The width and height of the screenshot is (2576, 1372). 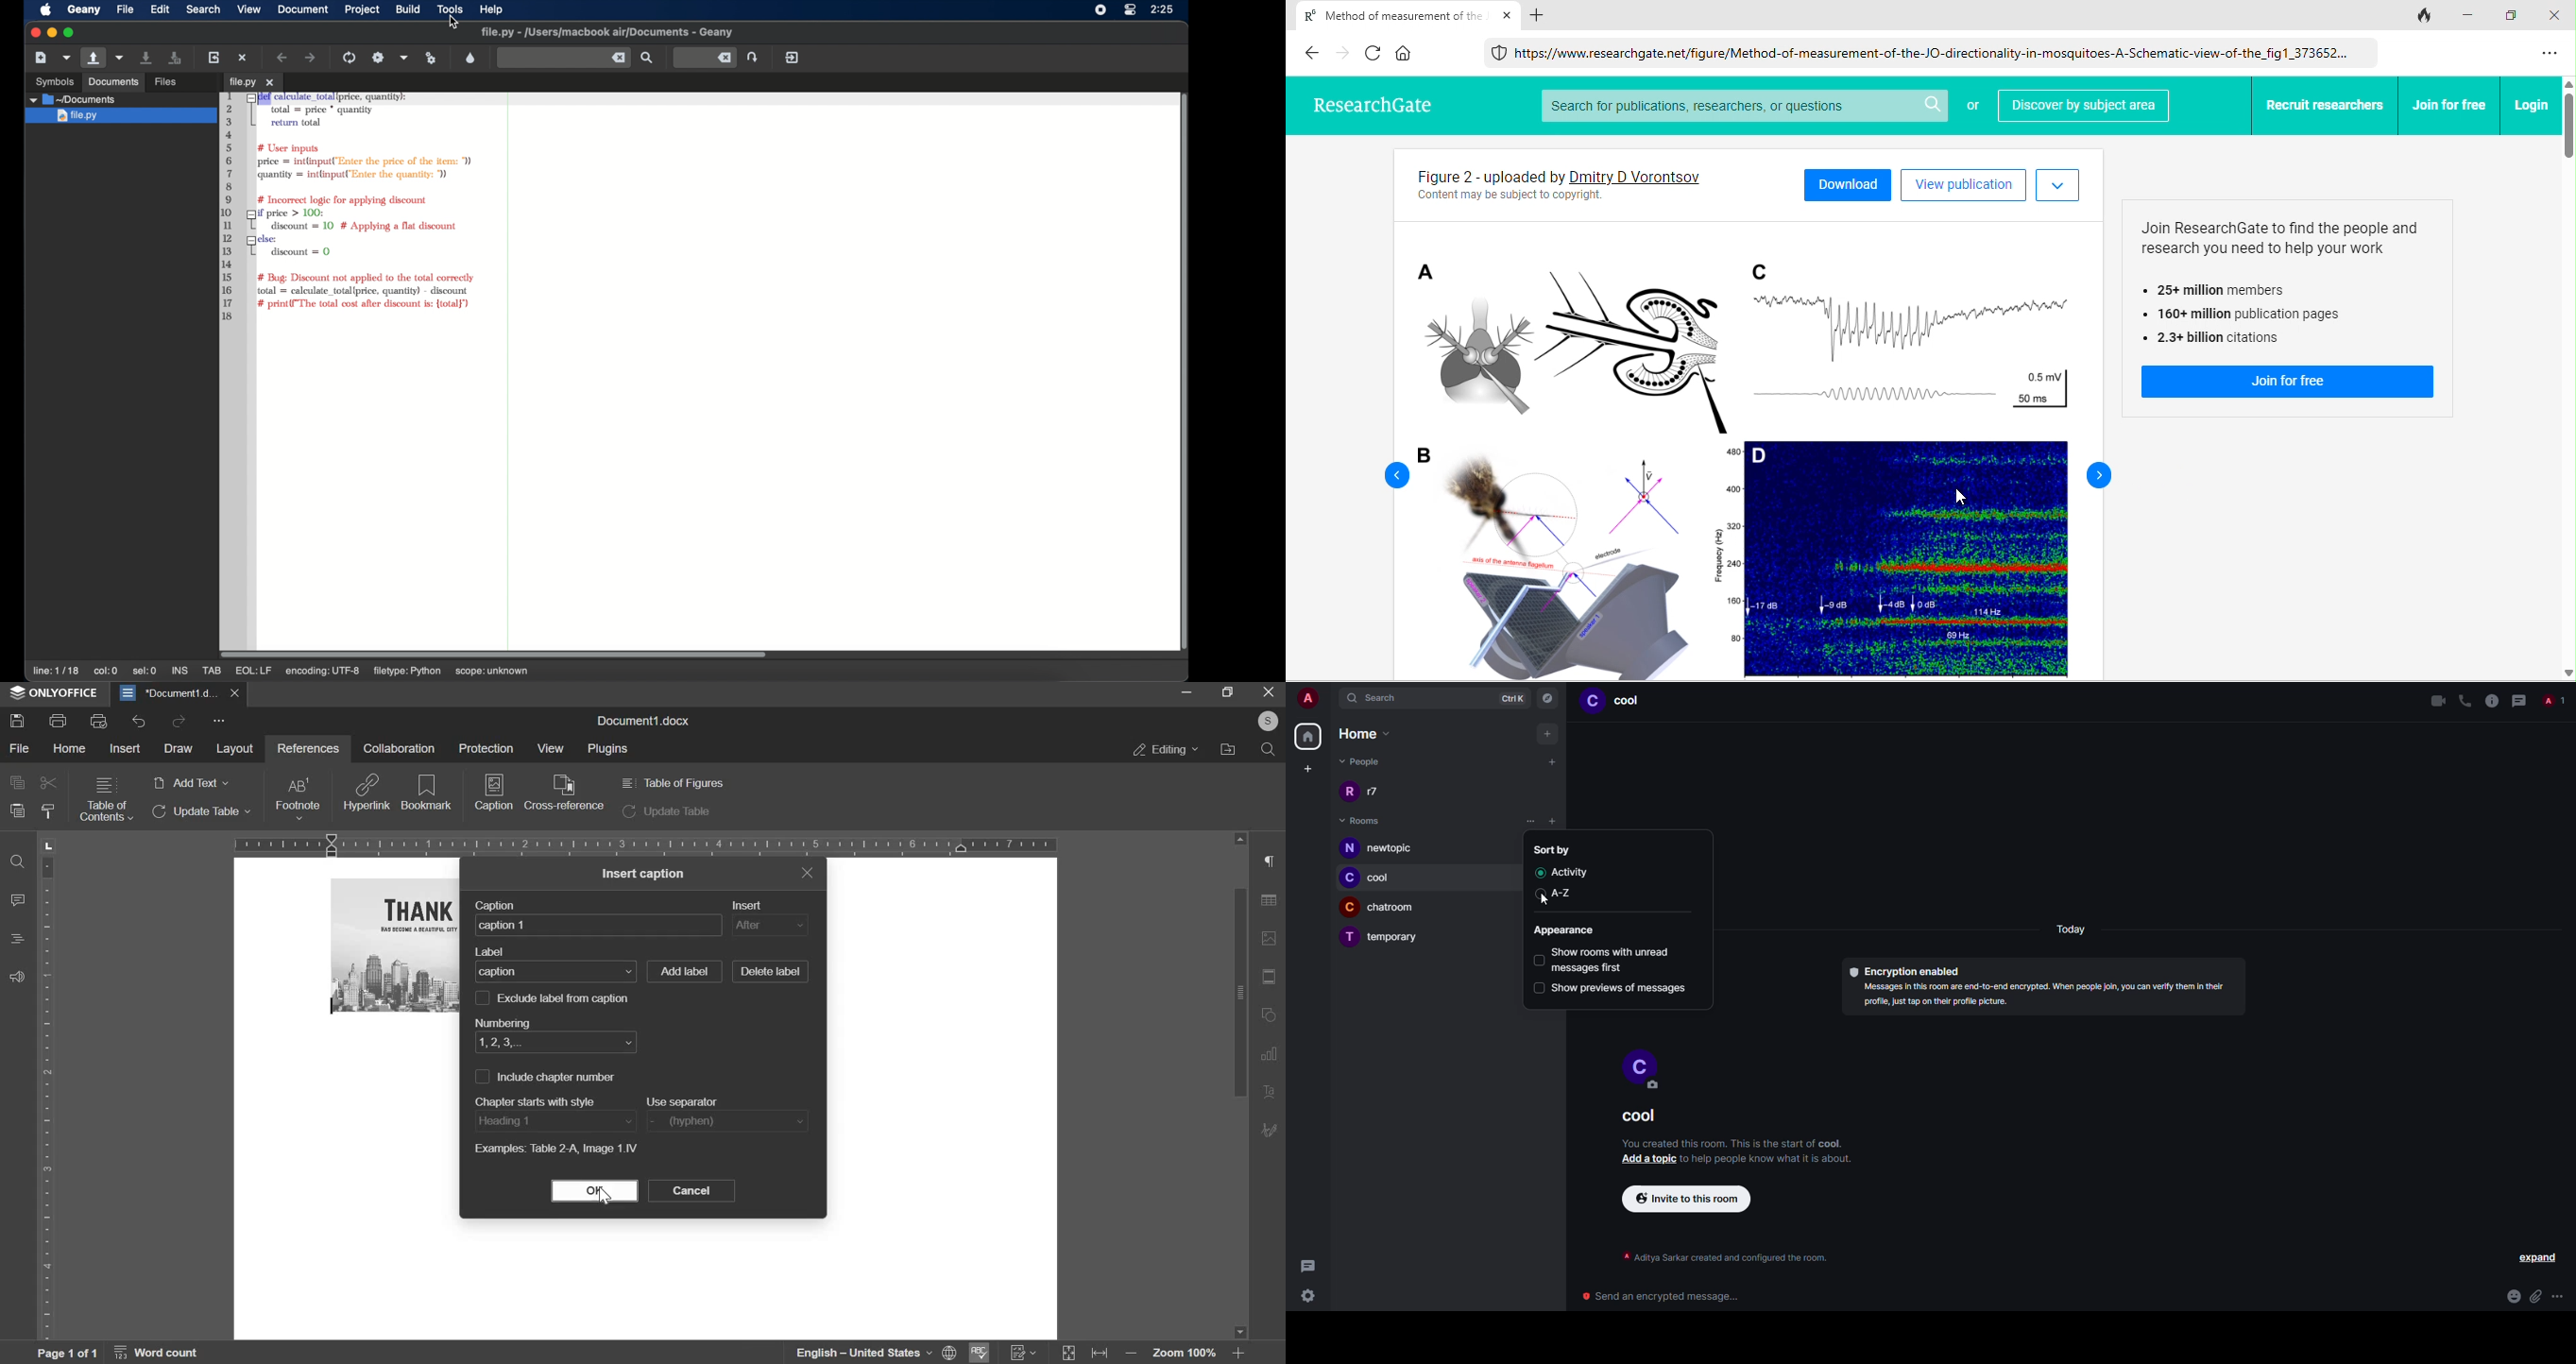 What do you see at coordinates (1186, 1355) in the screenshot?
I see `zoom 100%` at bounding box center [1186, 1355].